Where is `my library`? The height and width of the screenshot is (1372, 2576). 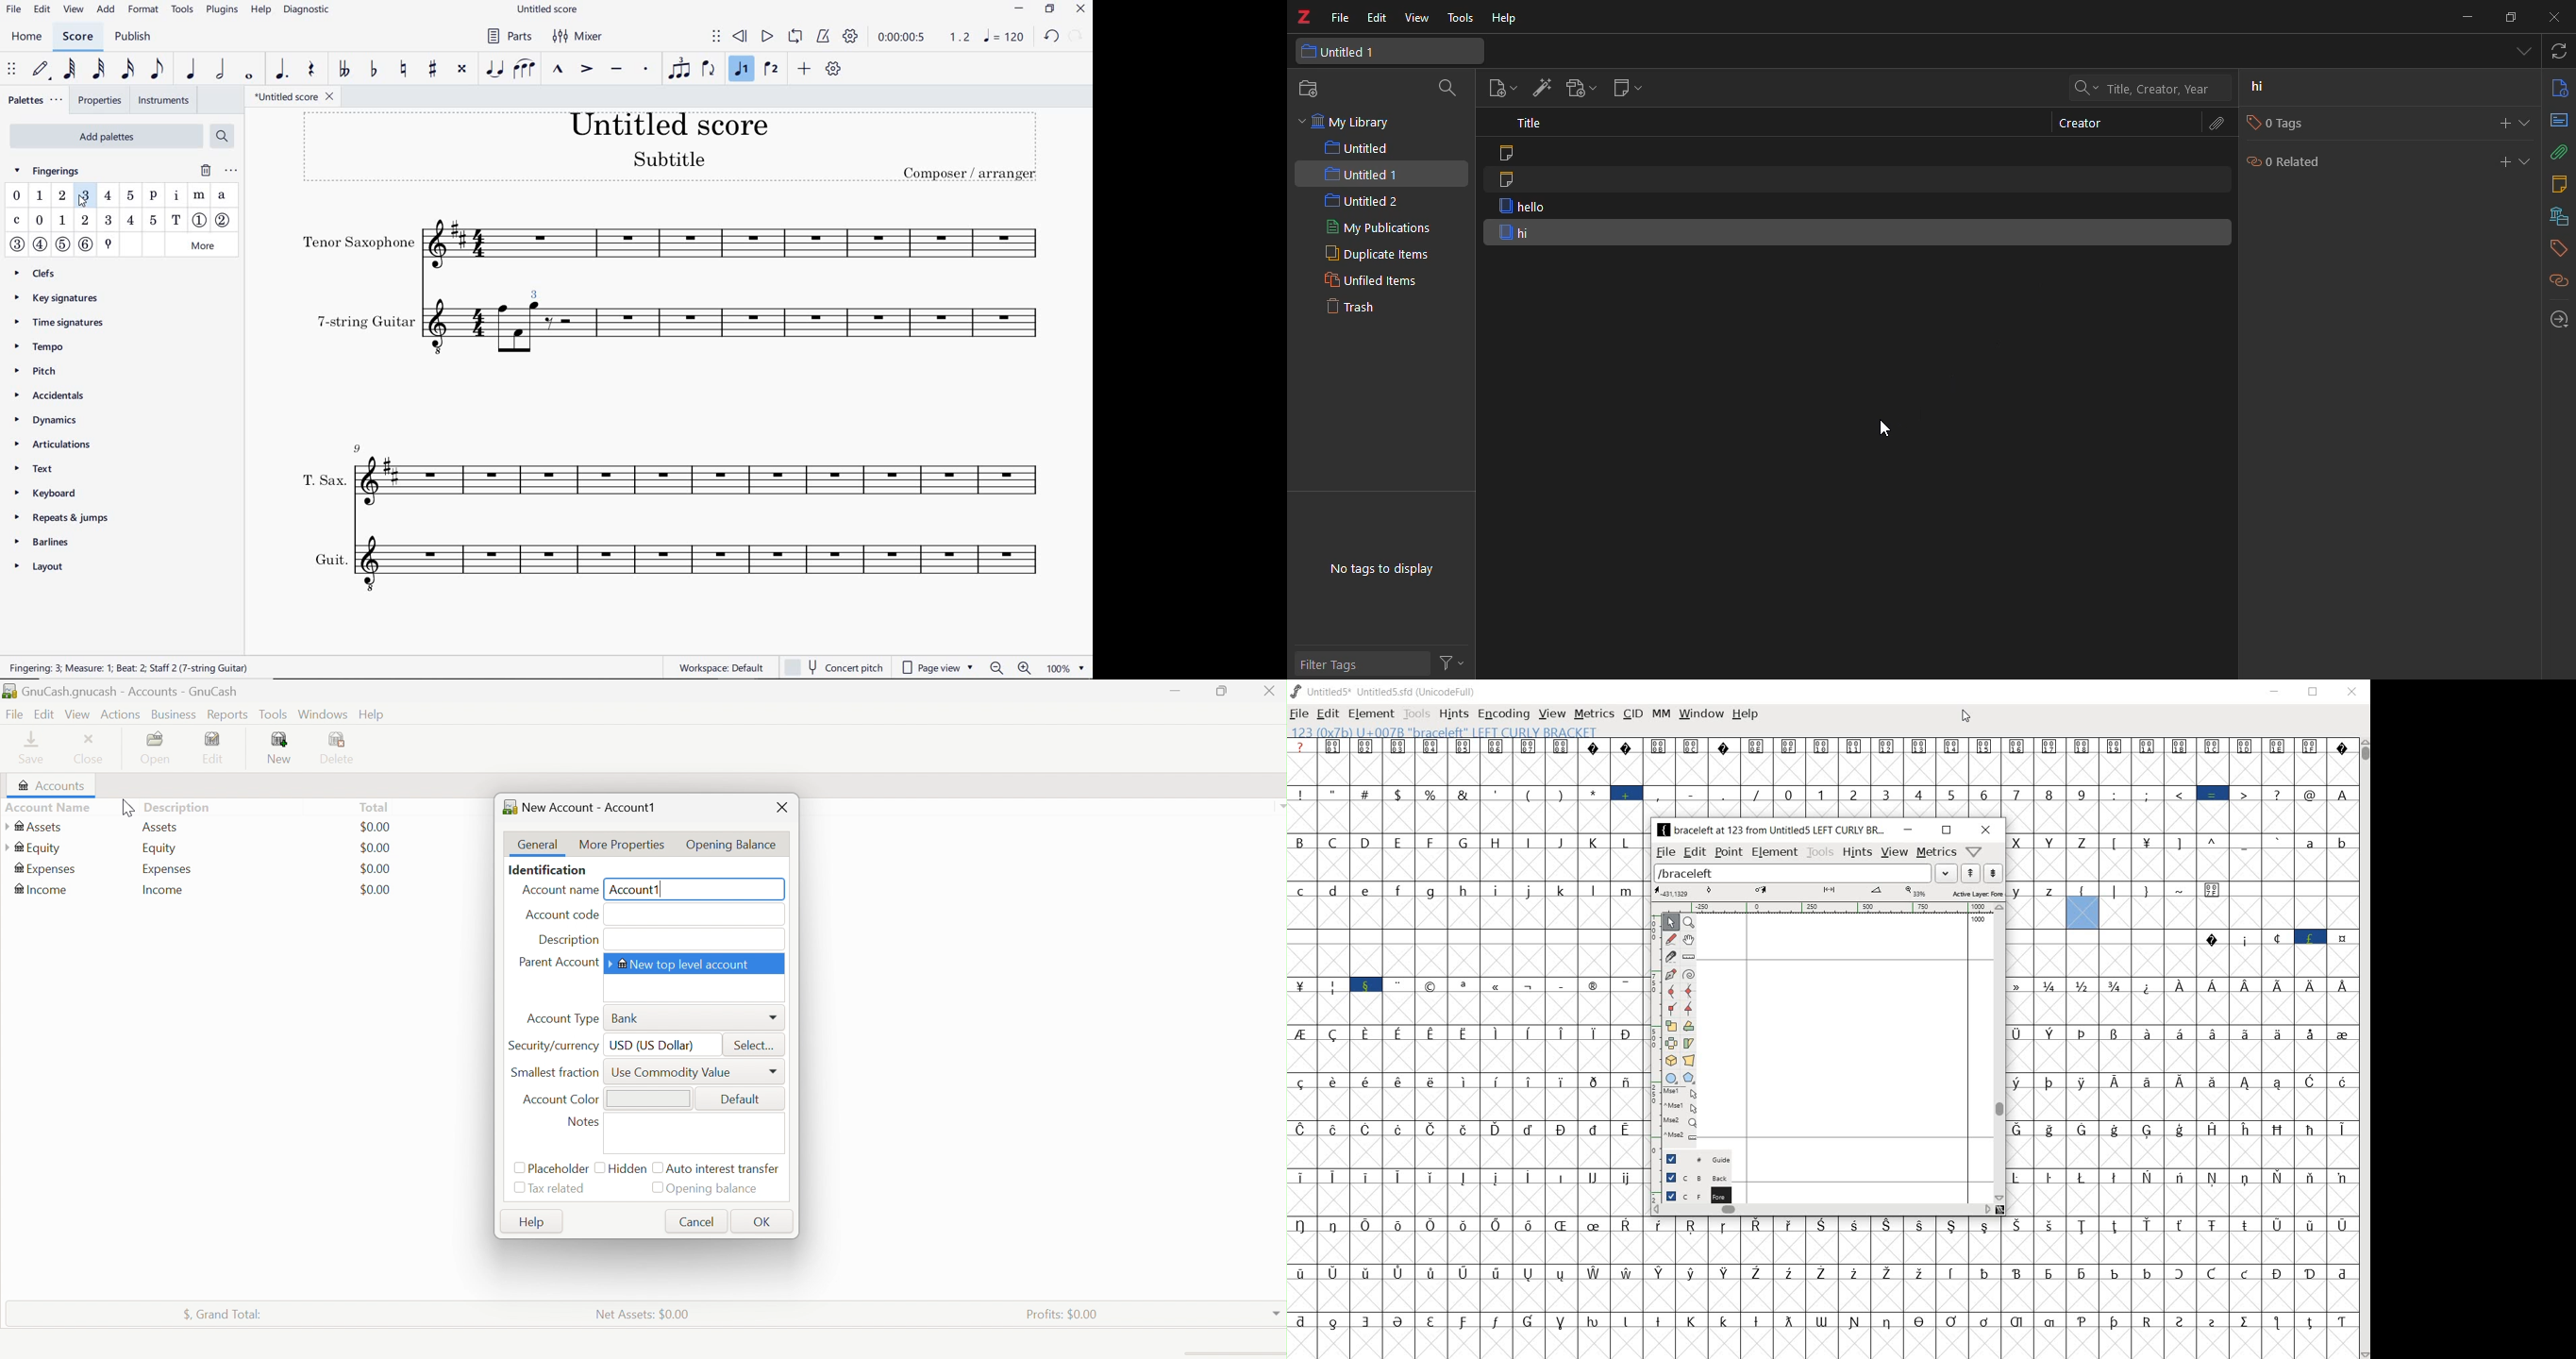 my library is located at coordinates (1347, 123).